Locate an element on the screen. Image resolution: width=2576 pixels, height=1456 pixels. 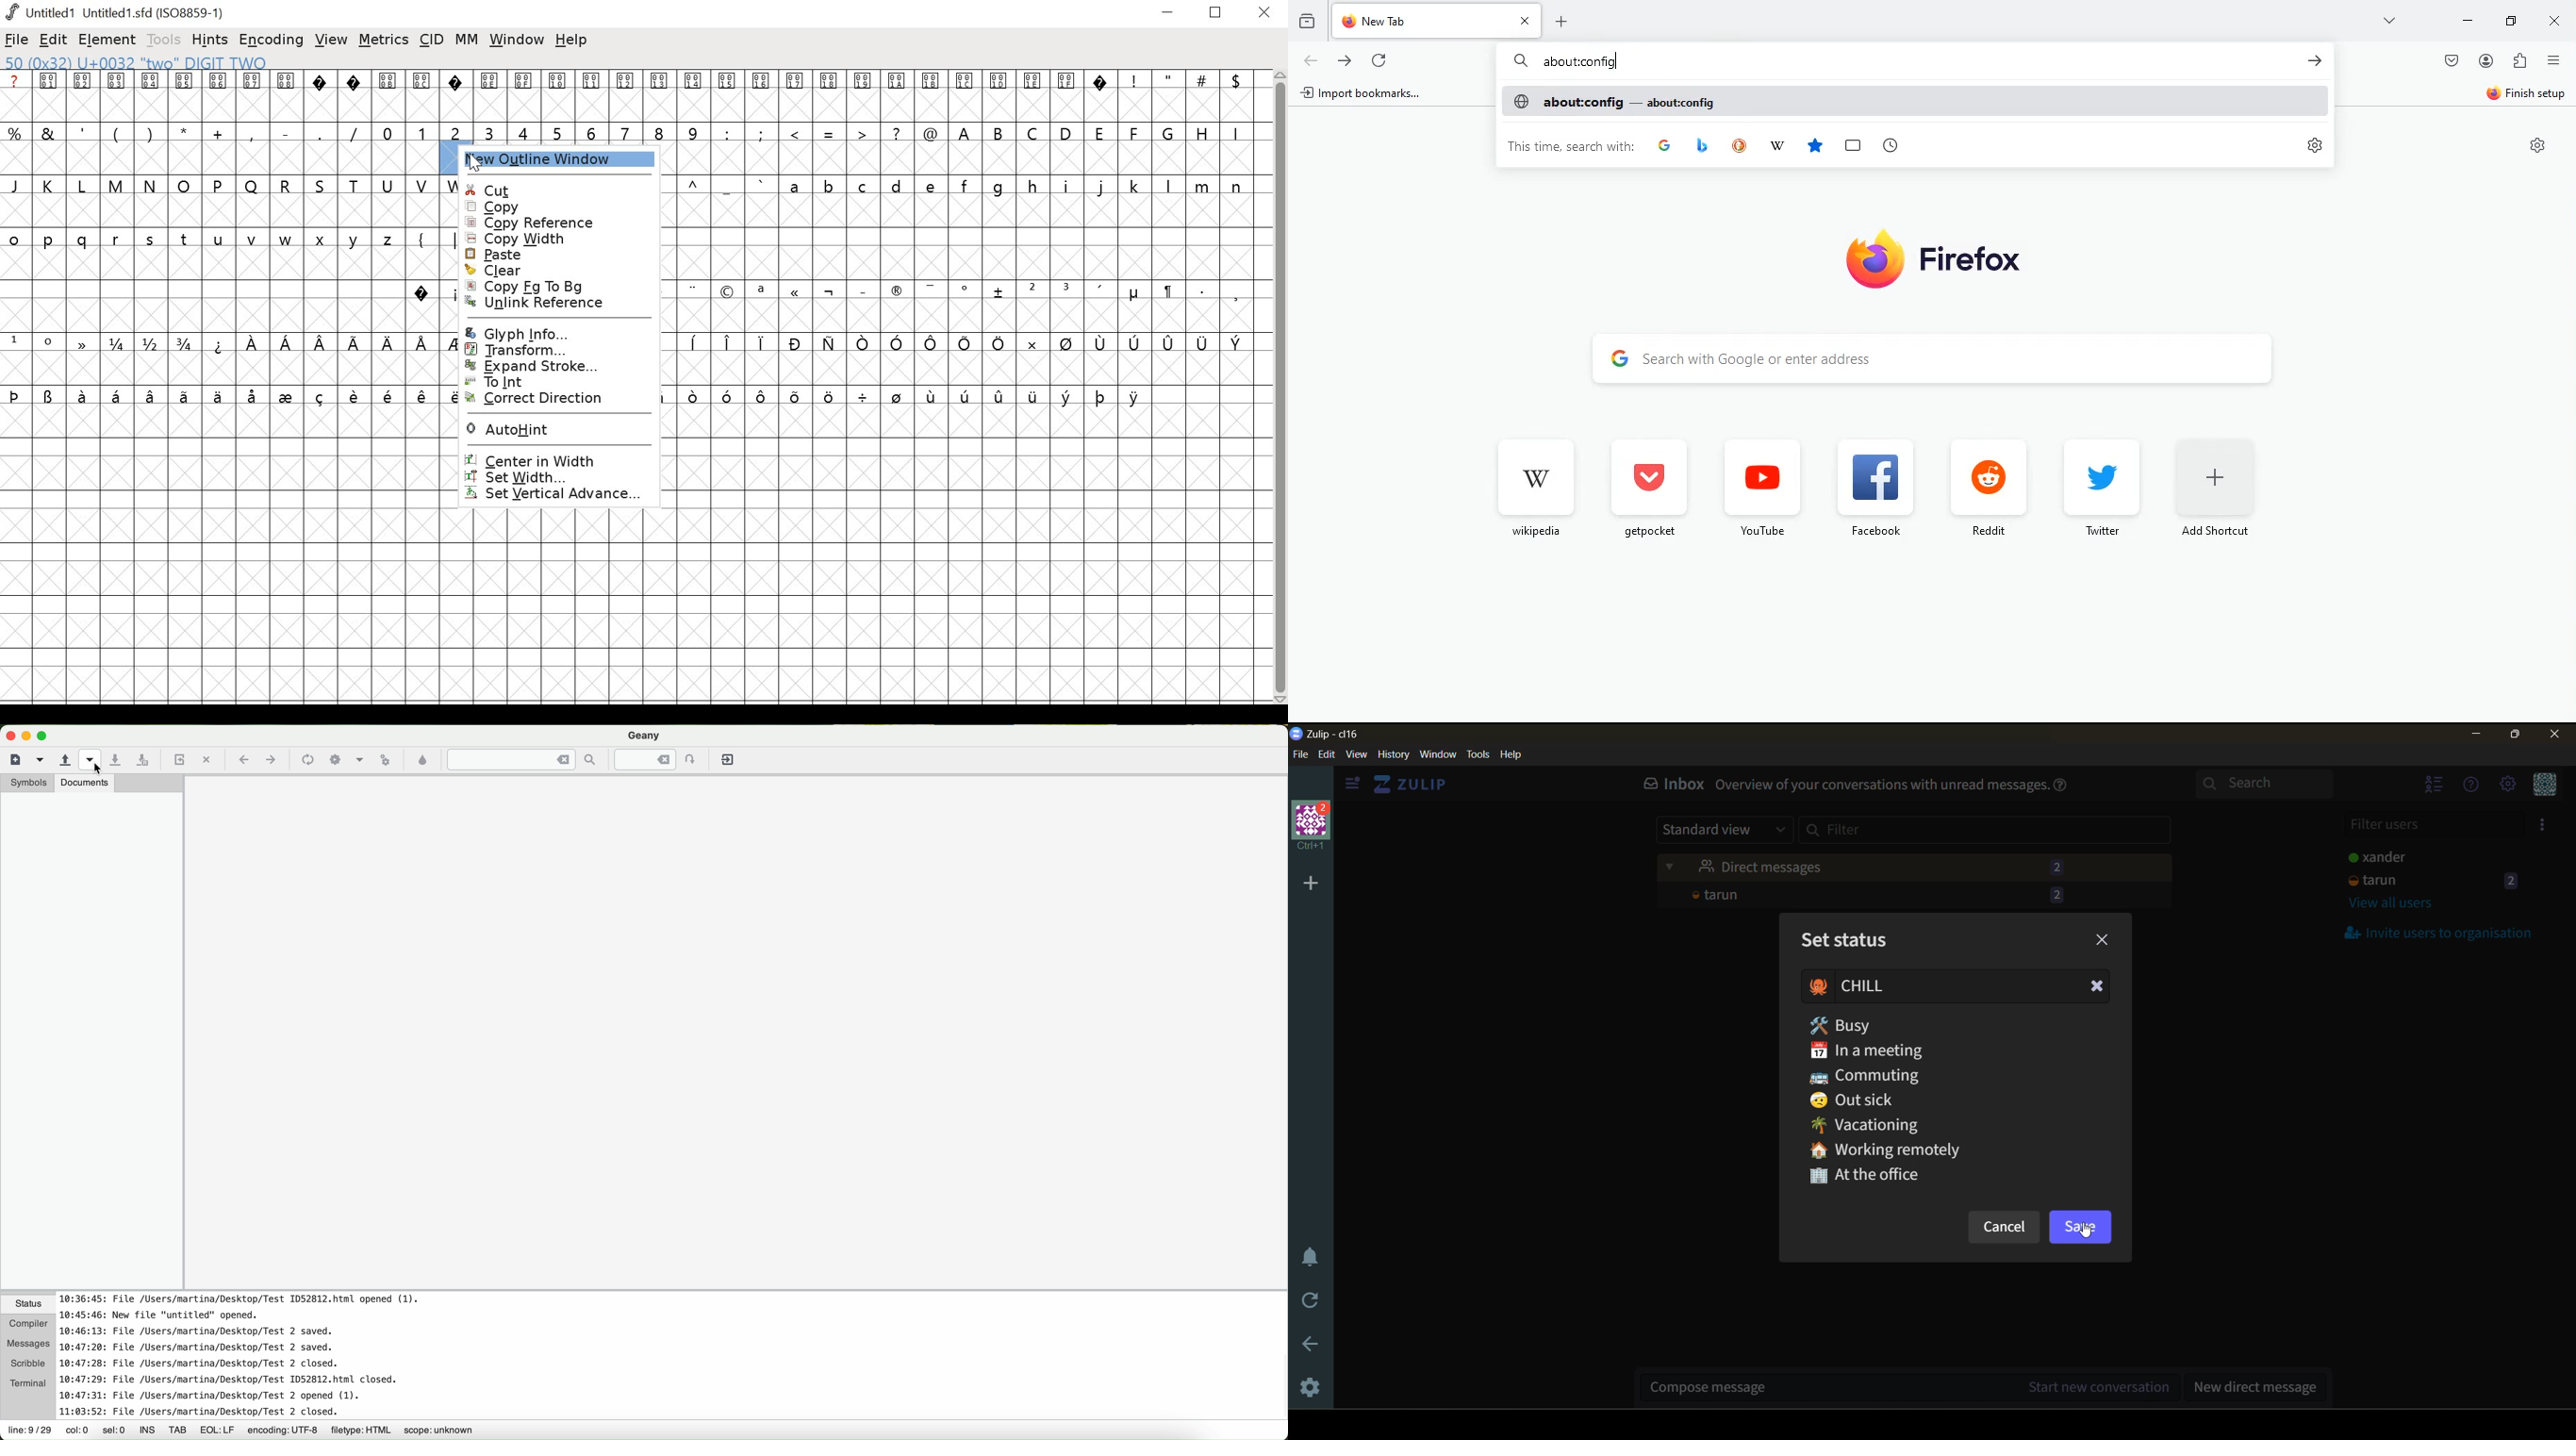
Overview of your conversations with unread messages. is located at coordinates (1881, 787).